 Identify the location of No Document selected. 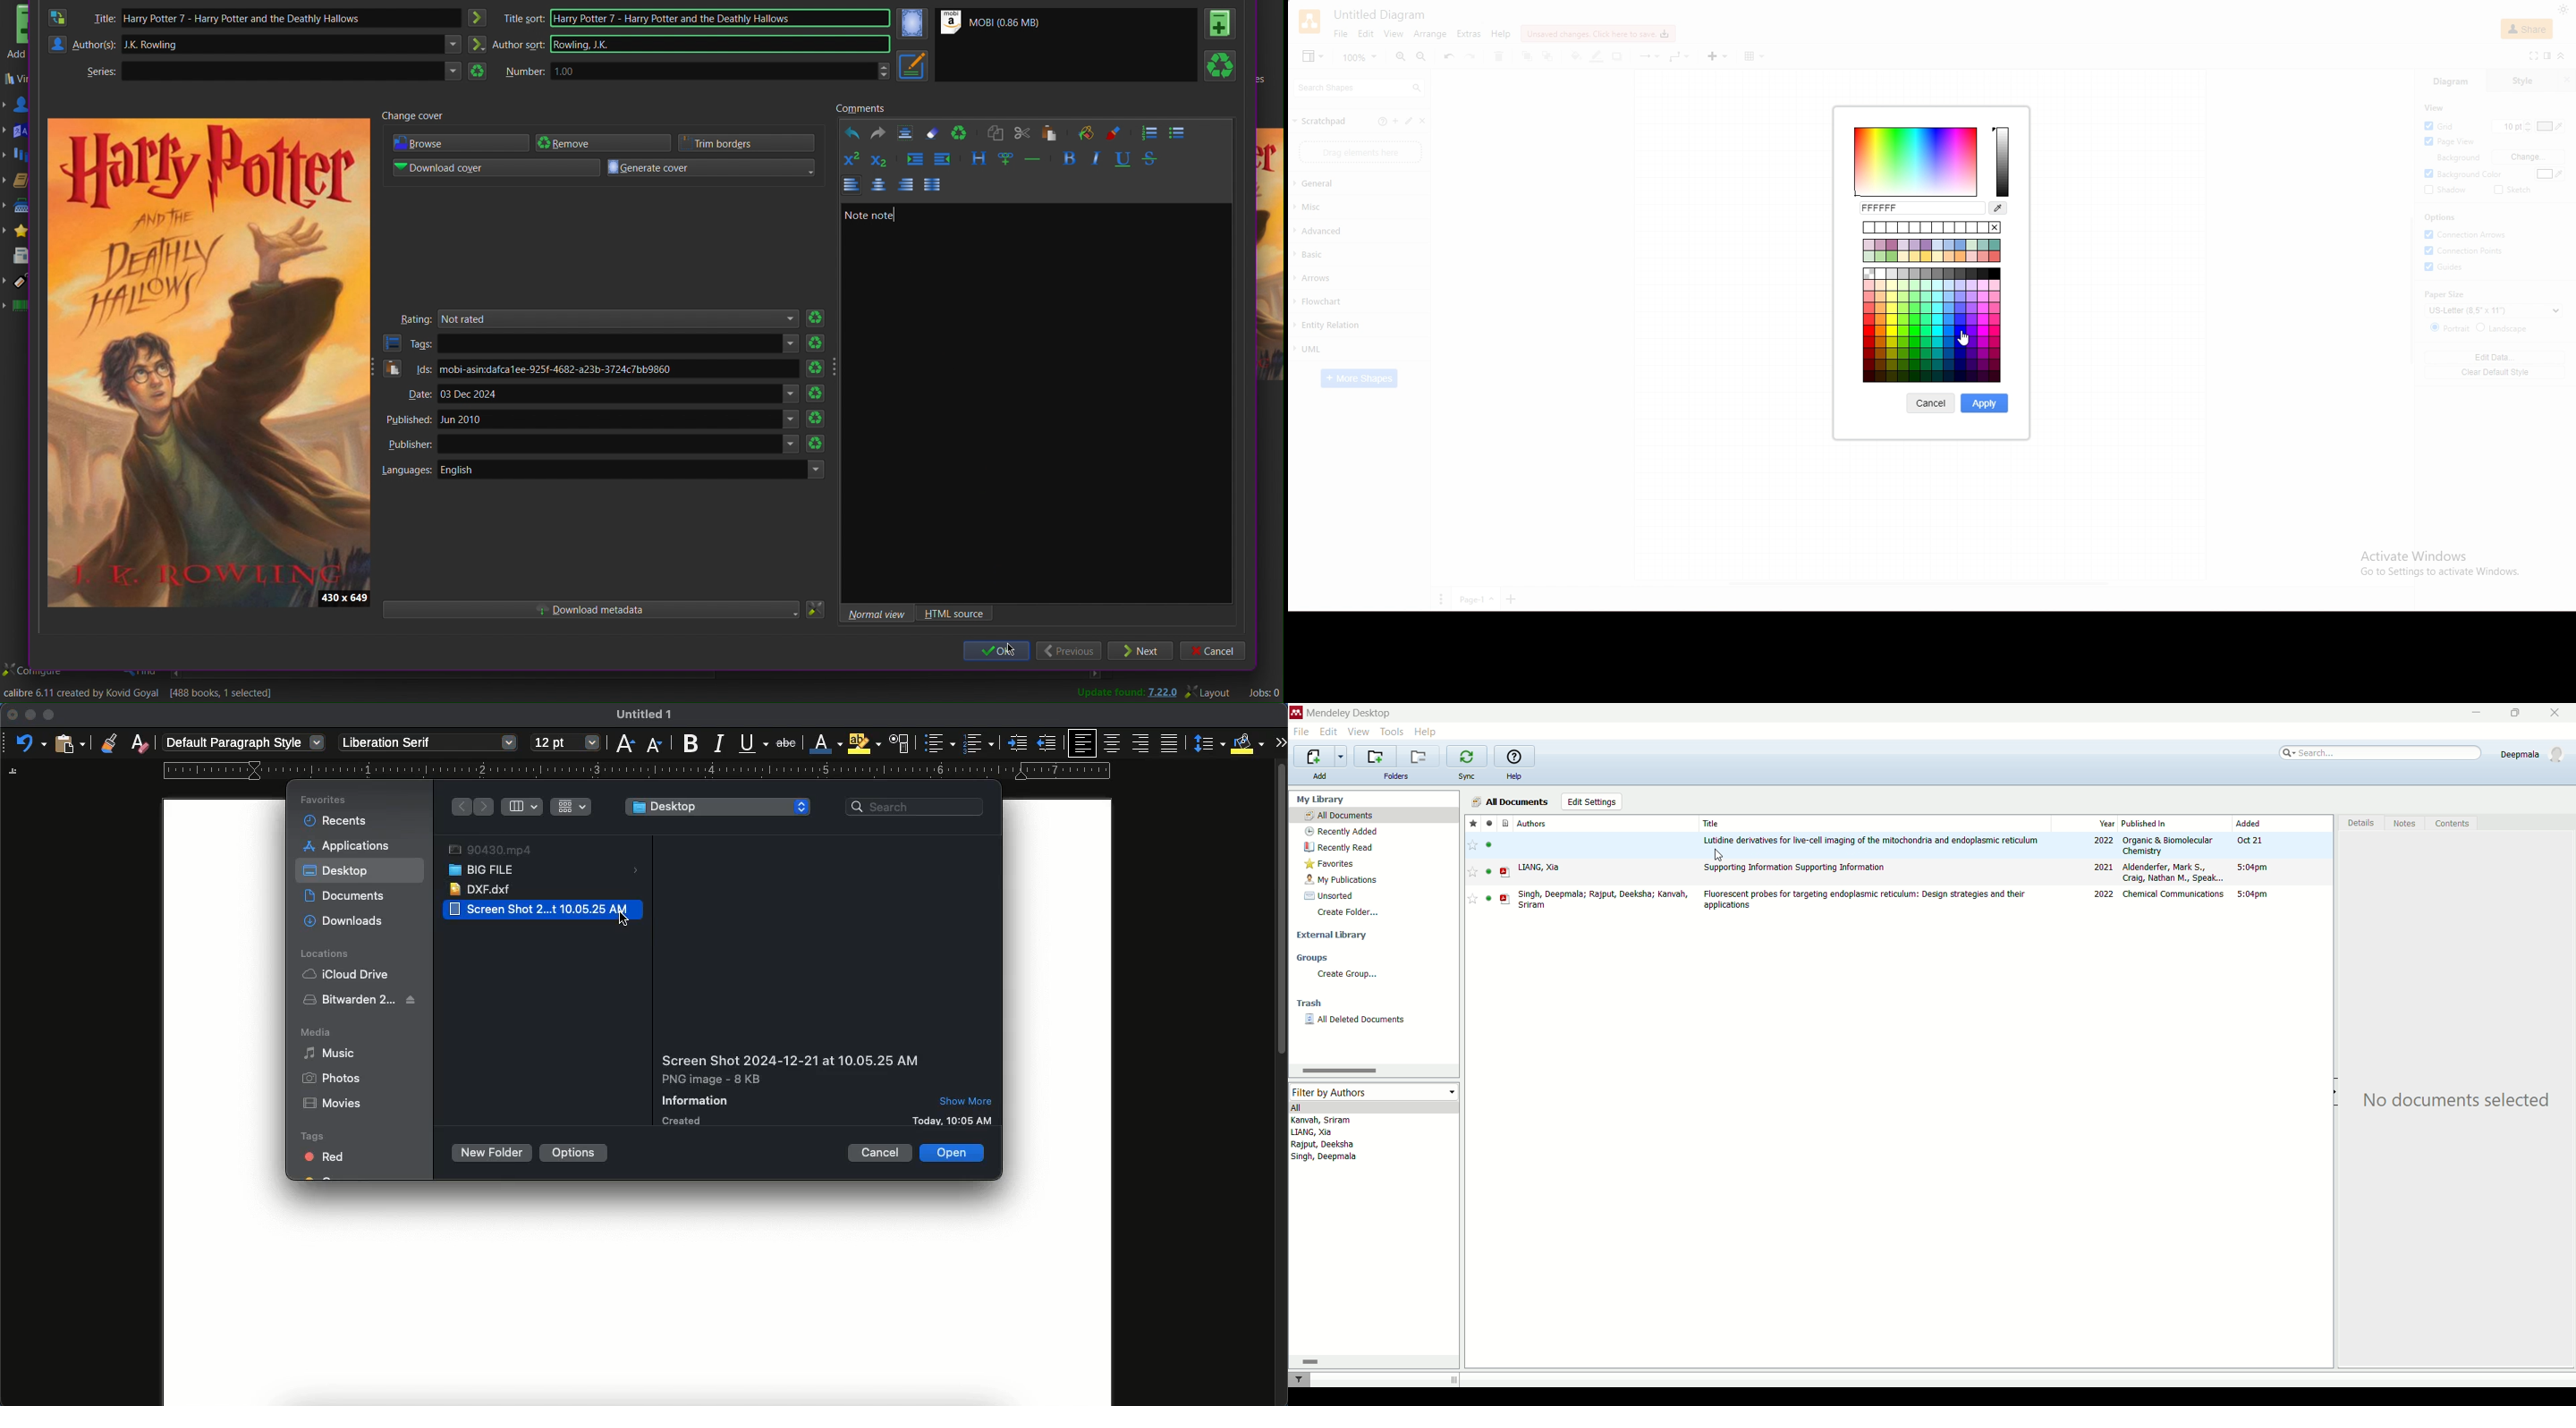
(2460, 1102).